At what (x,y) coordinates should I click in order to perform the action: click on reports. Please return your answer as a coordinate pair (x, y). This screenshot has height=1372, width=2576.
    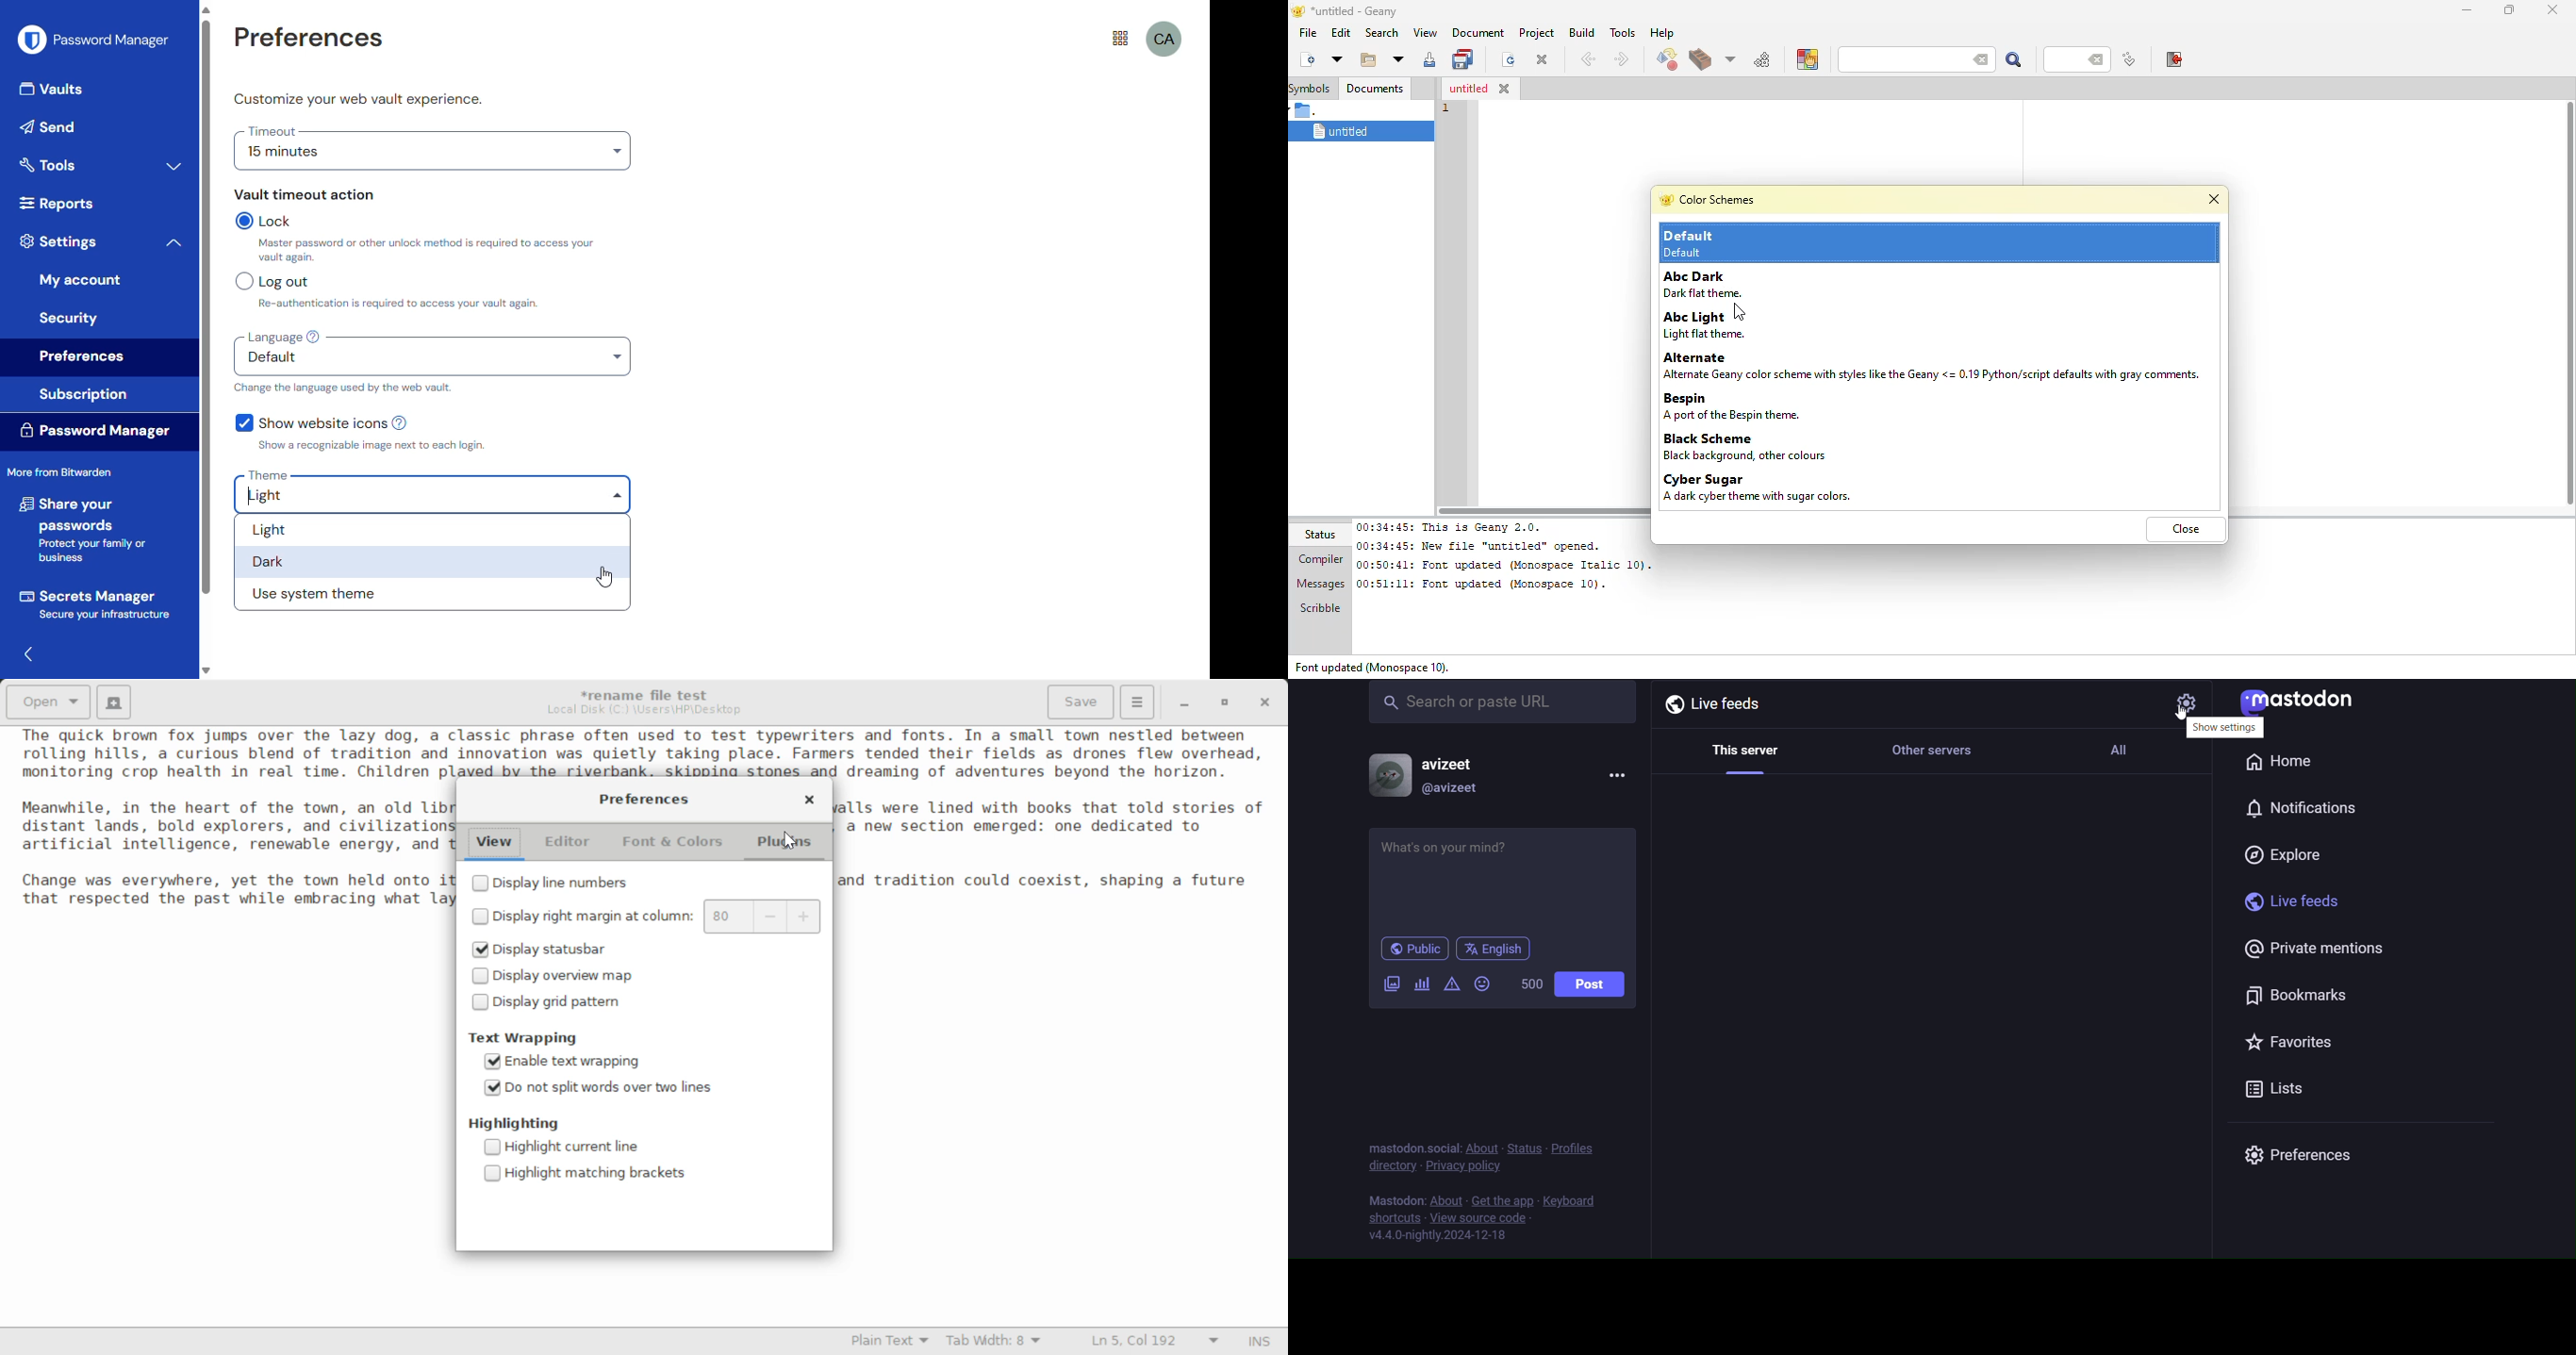
    Looking at the image, I should click on (55, 203).